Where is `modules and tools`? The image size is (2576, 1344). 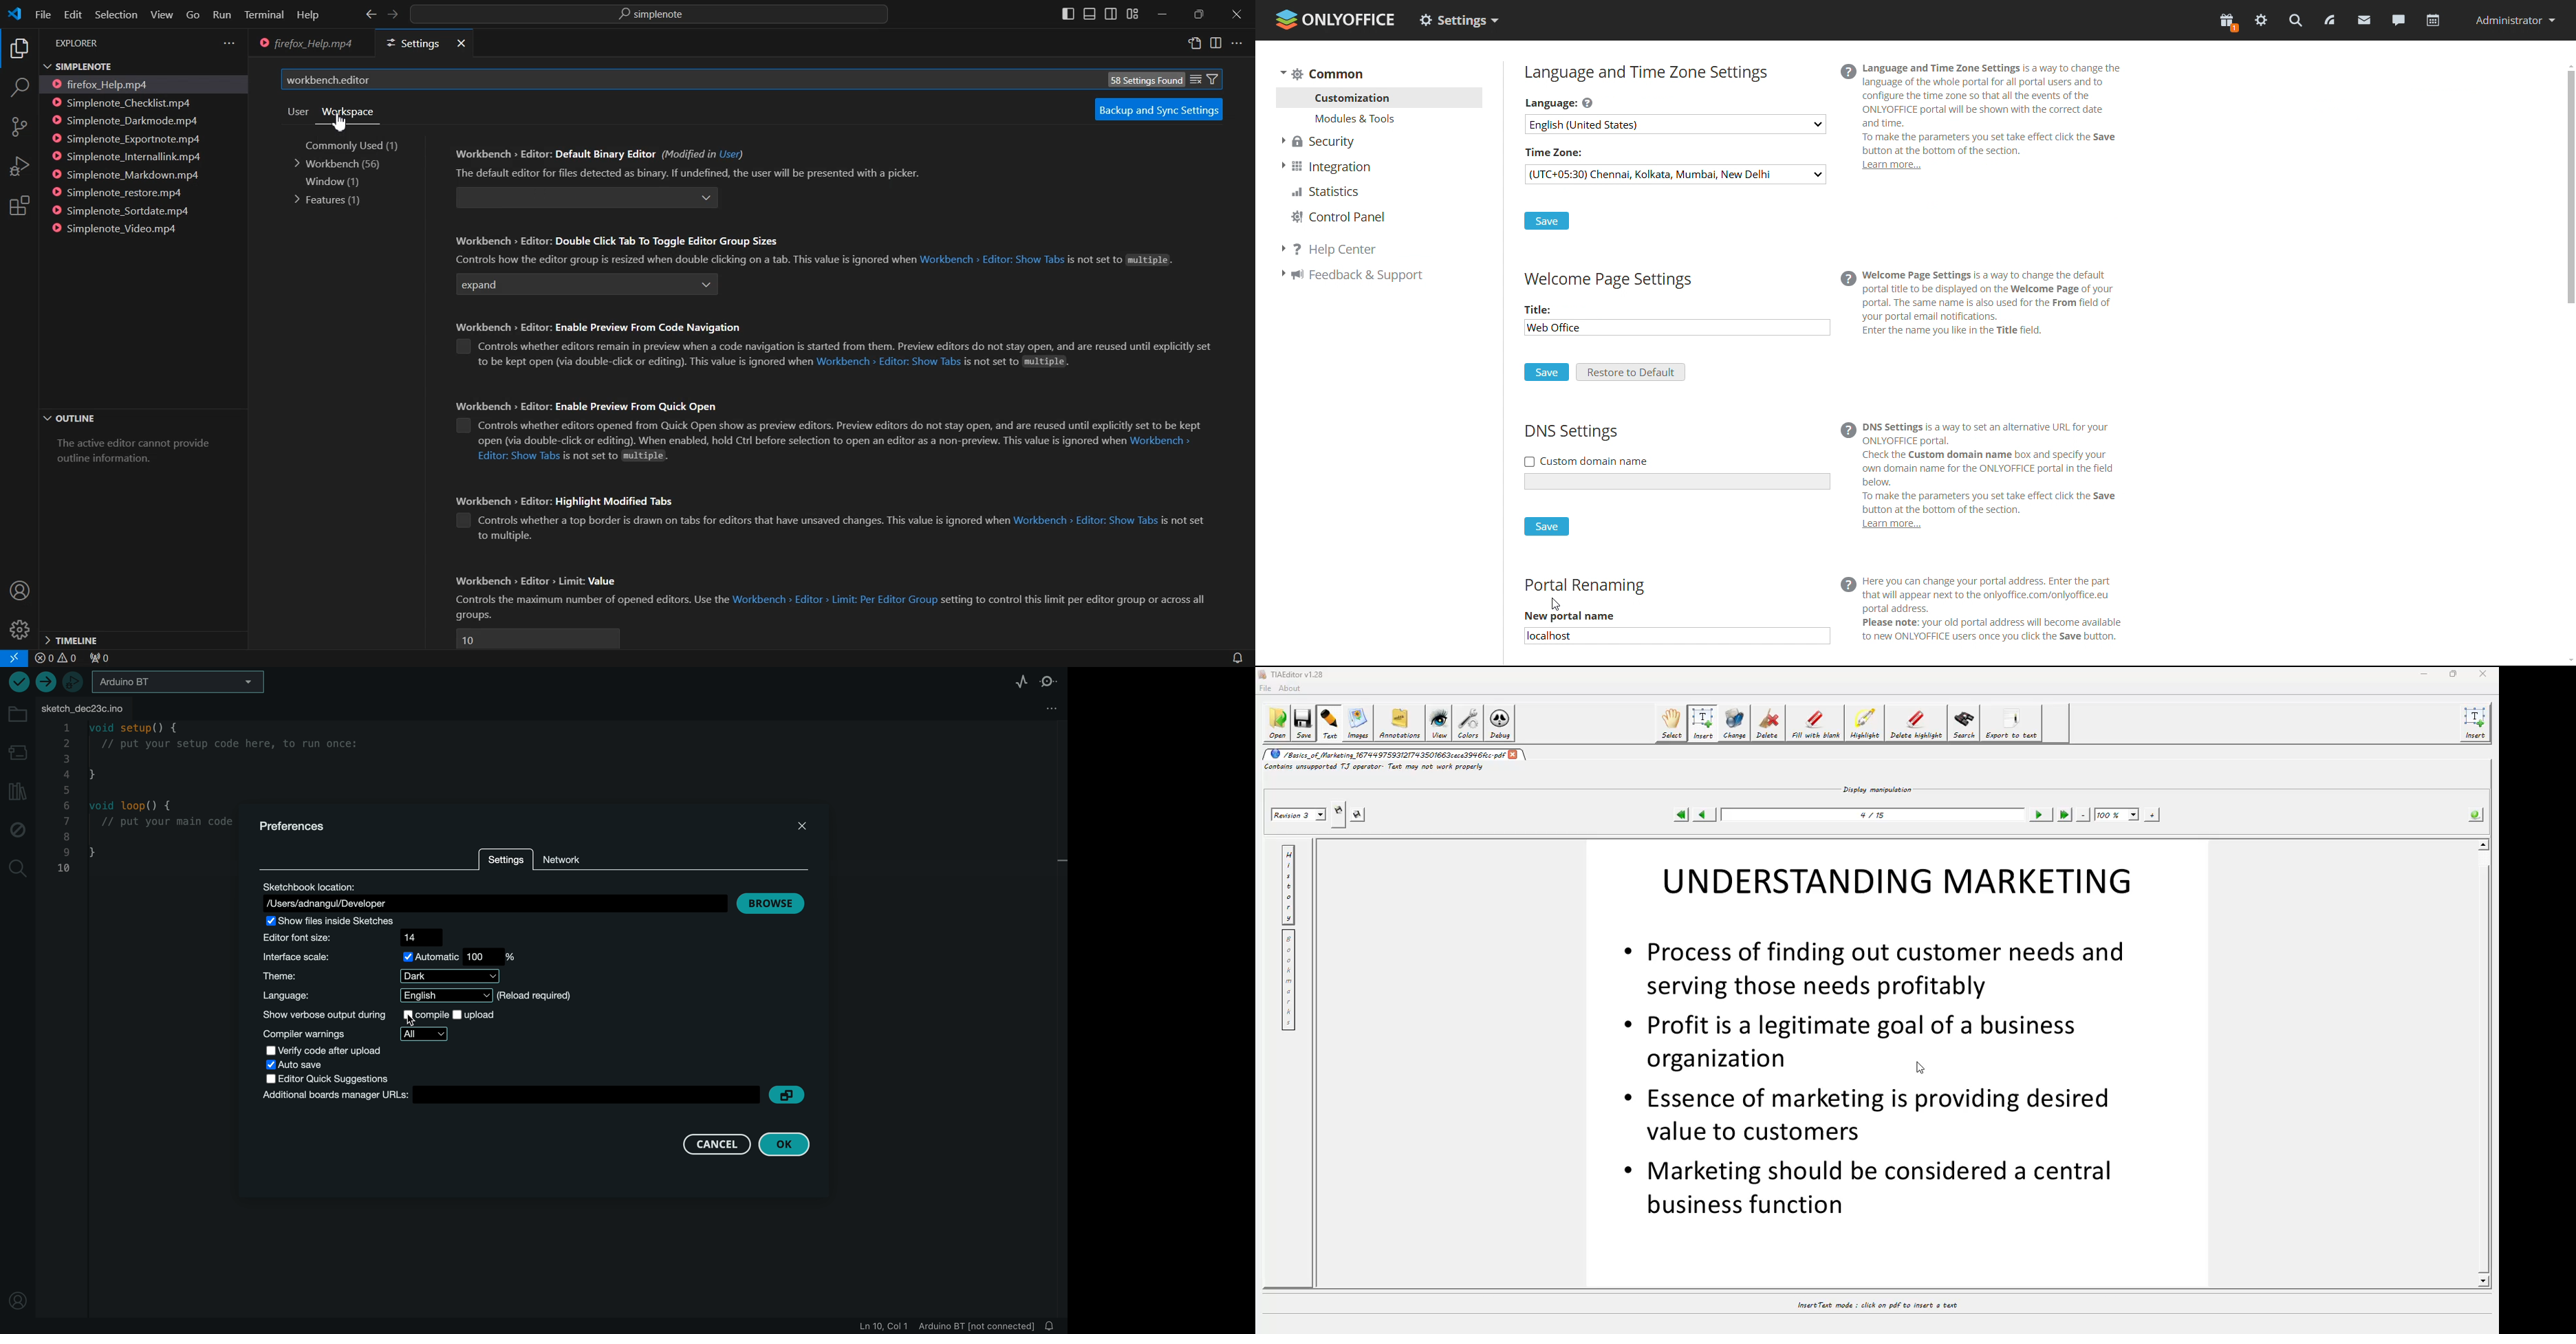
modules and tools is located at coordinates (1381, 118).